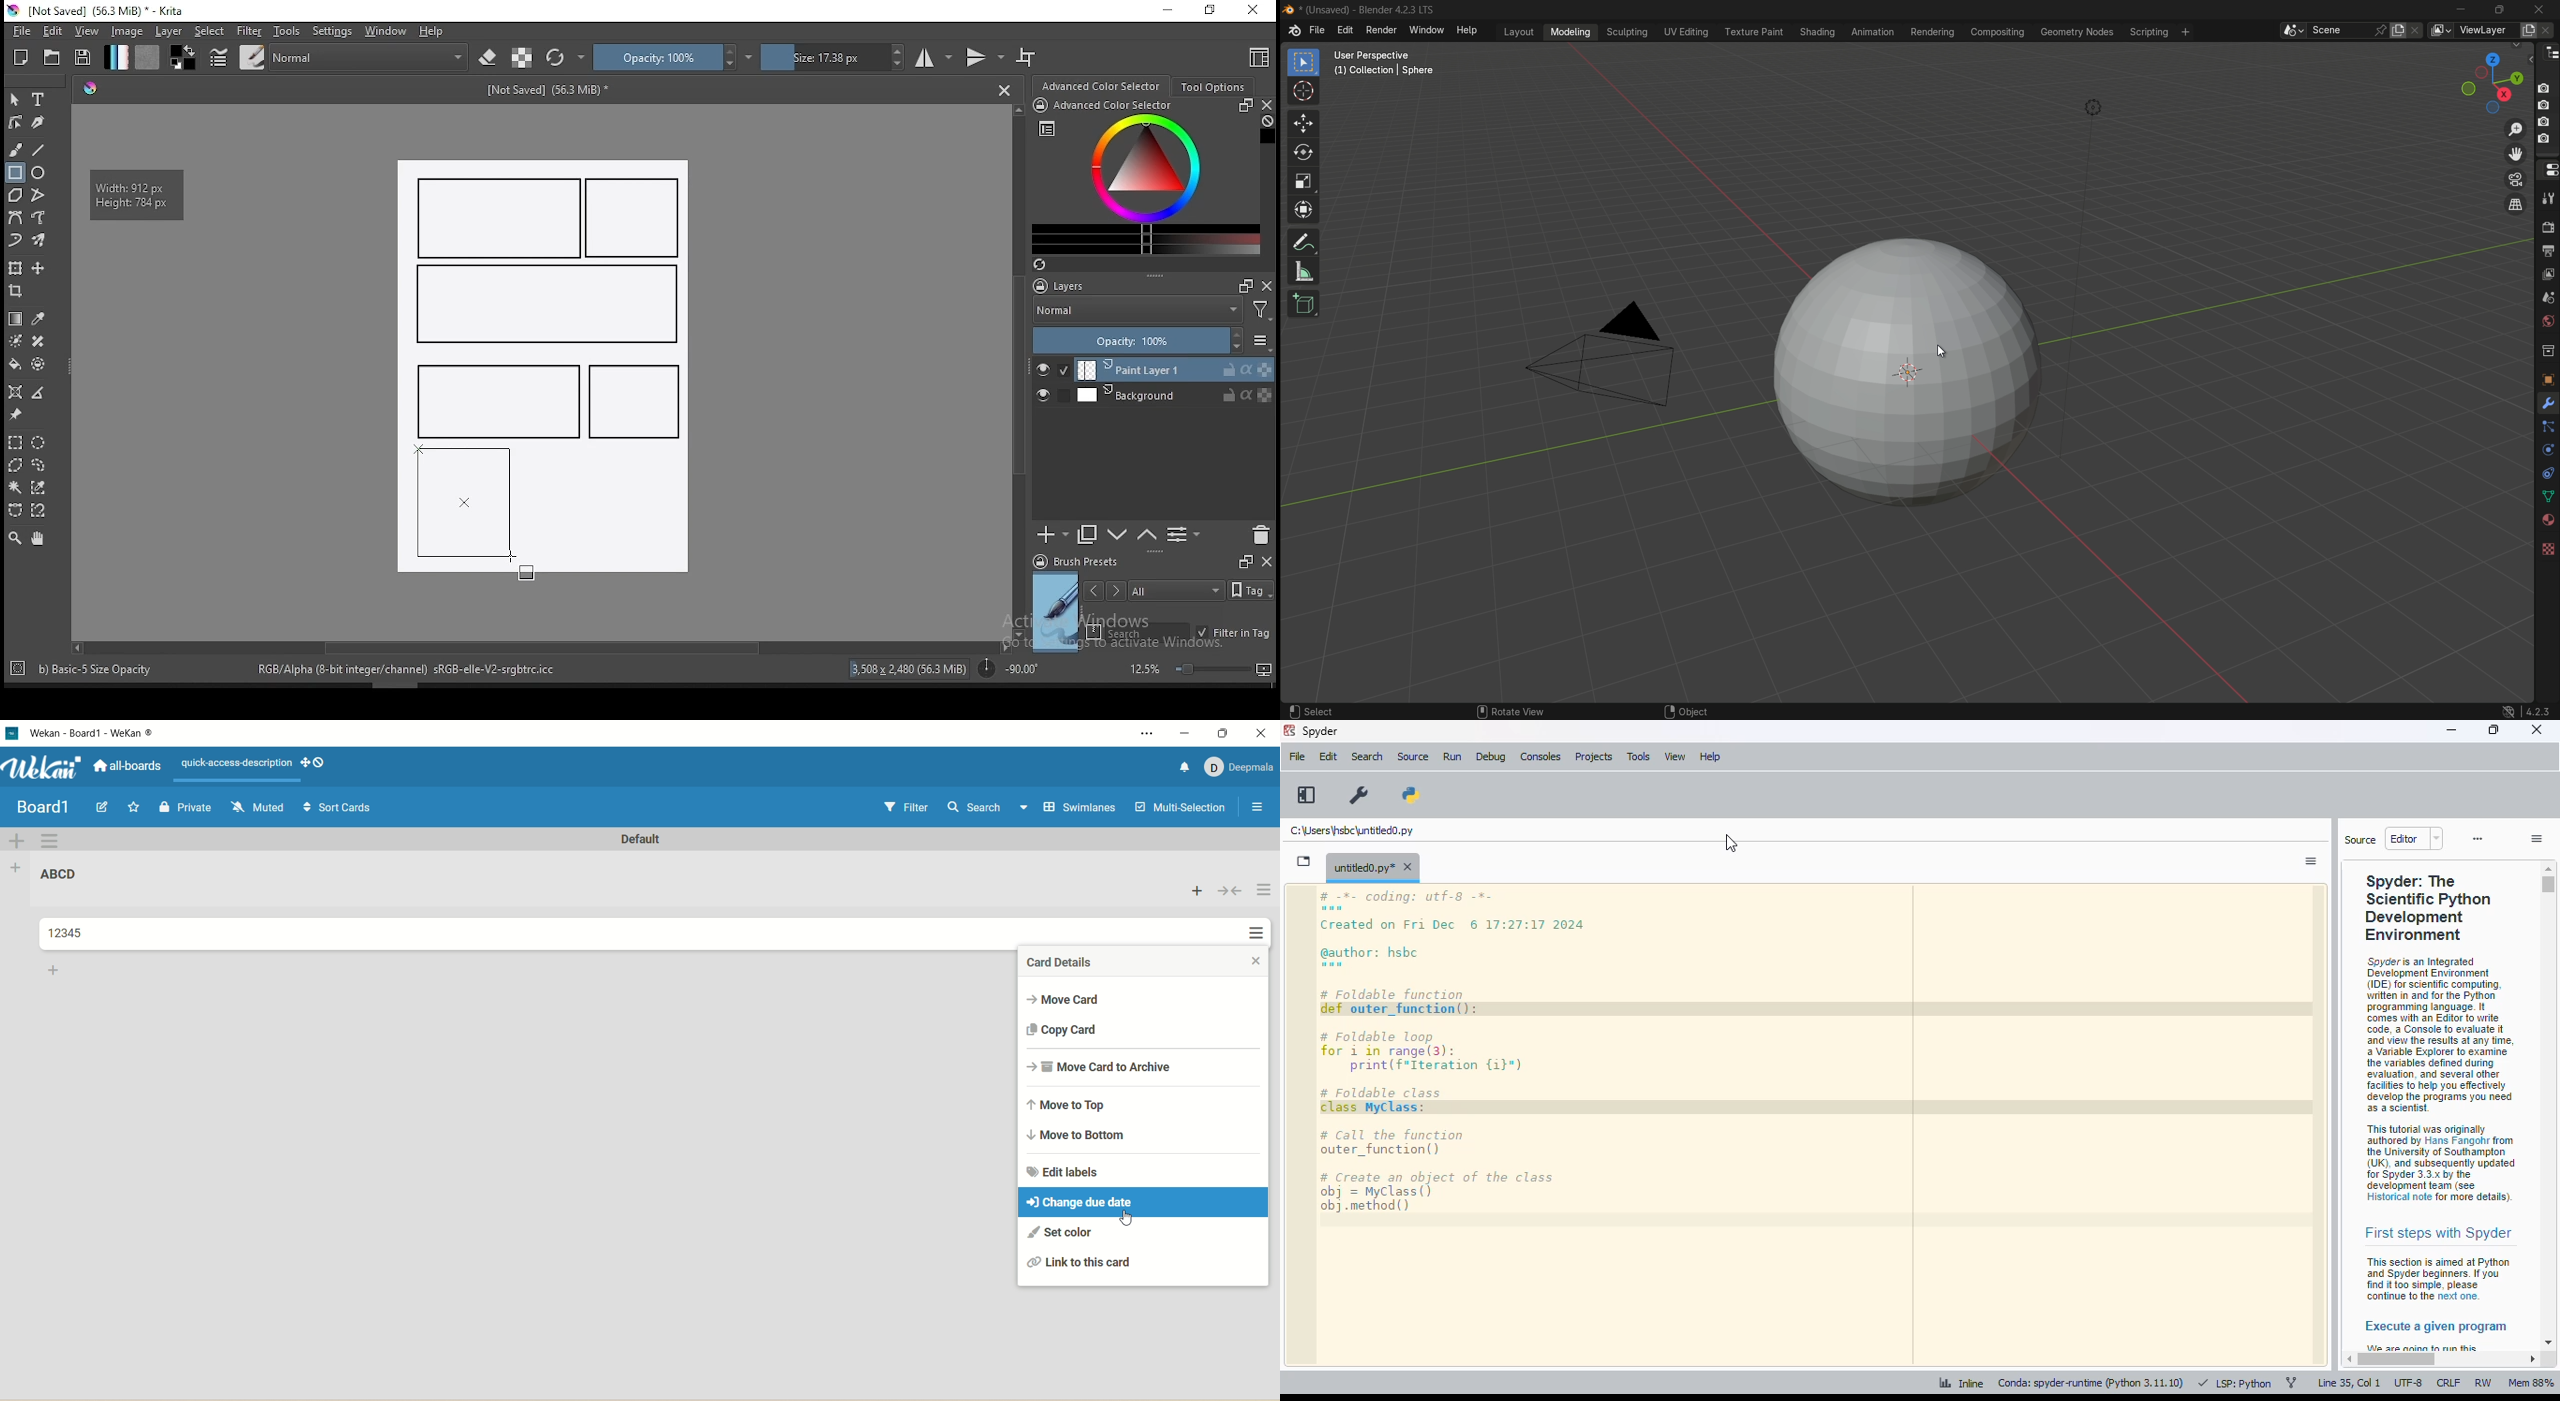  I want to click on add list, so click(18, 871).